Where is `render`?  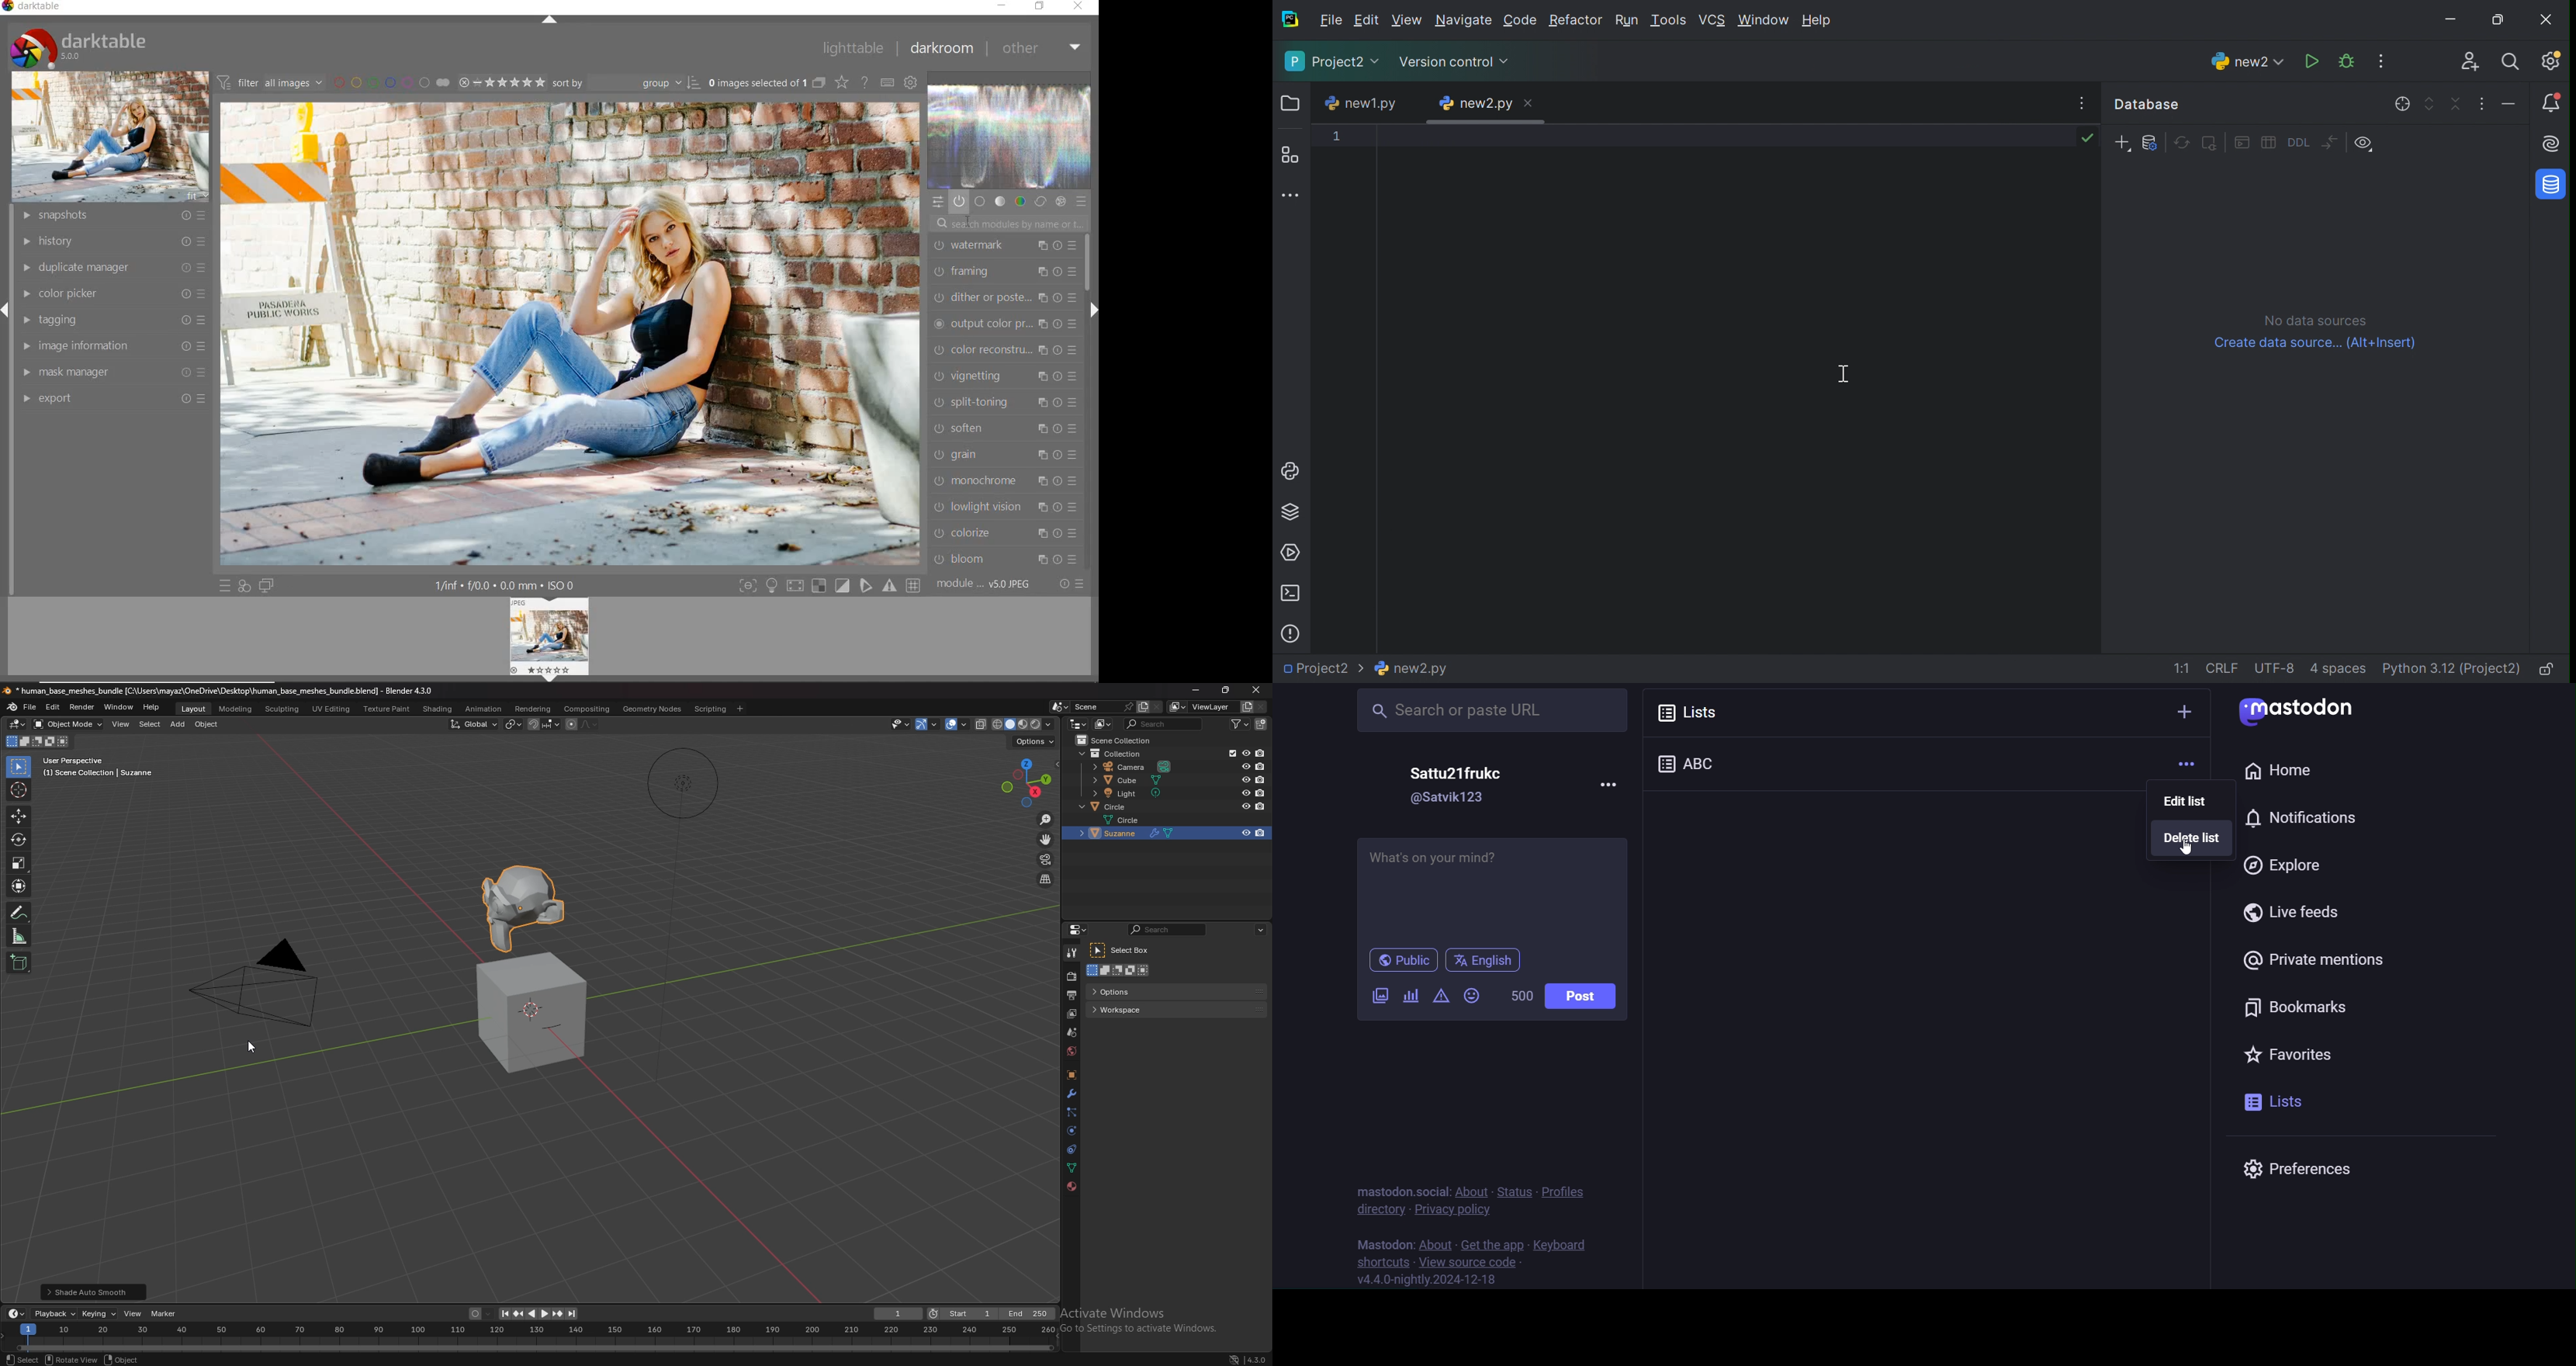
render is located at coordinates (82, 707).